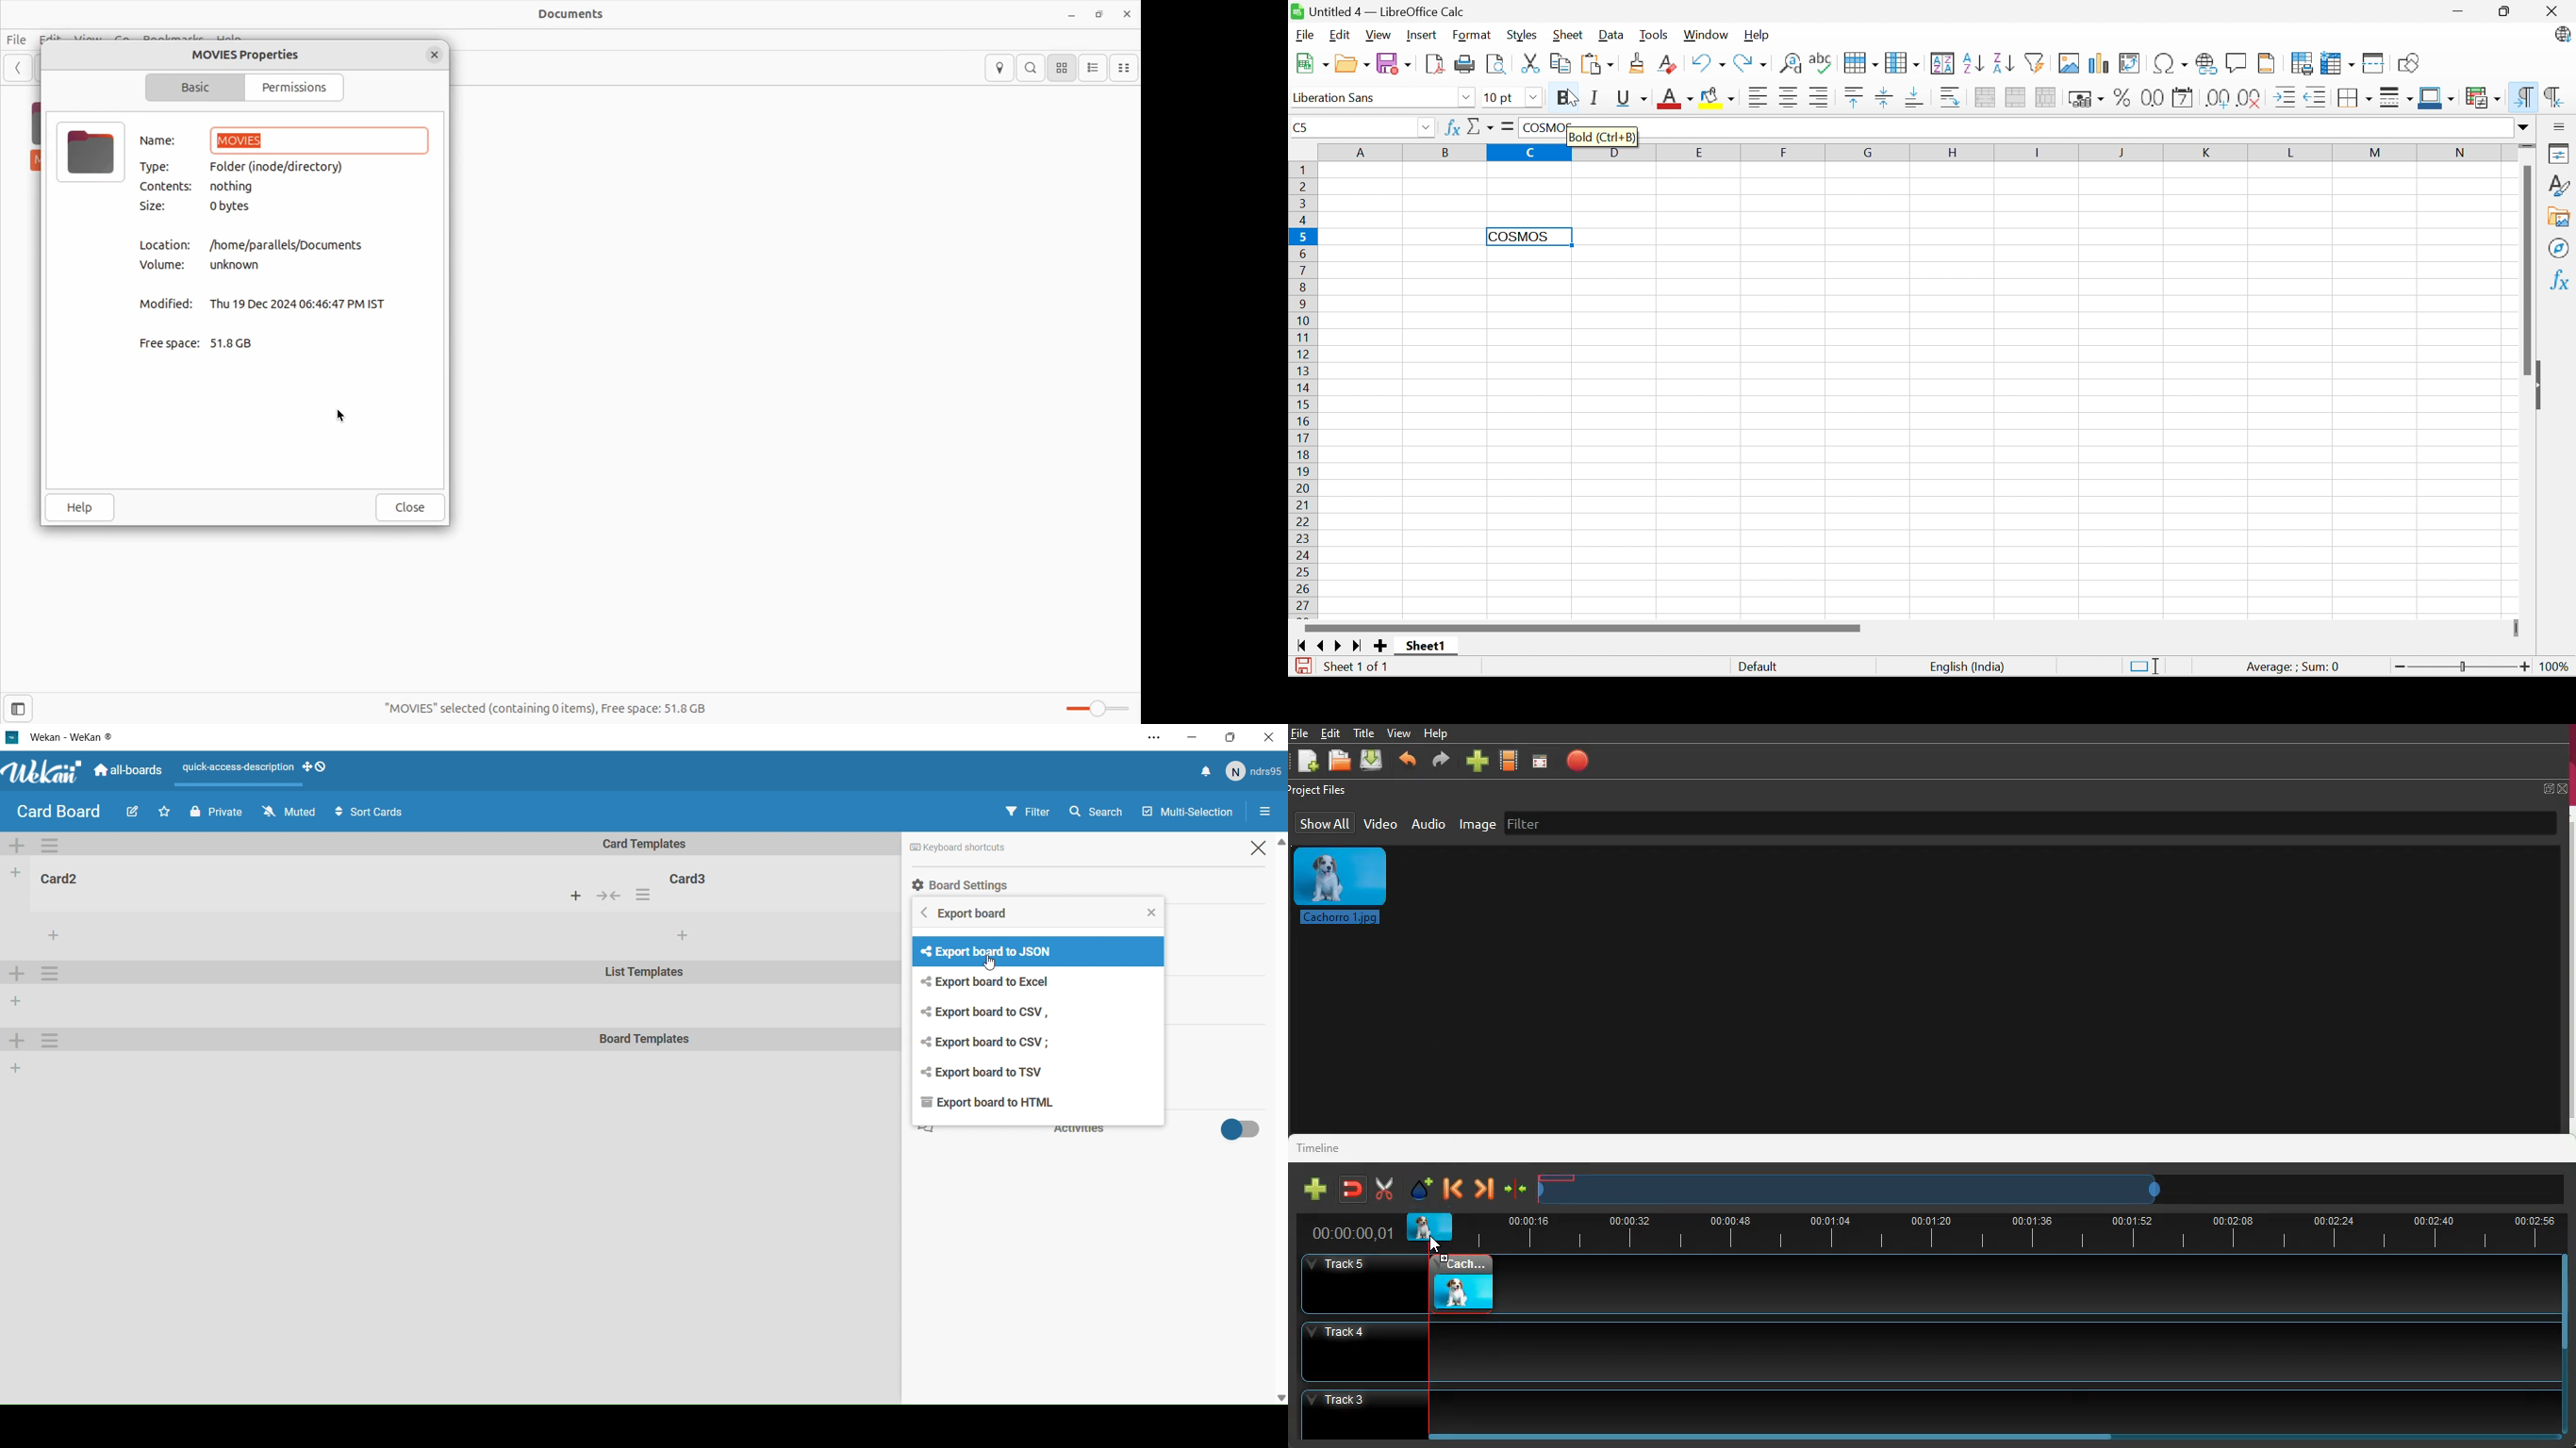  Describe the element at coordinates (1191, 736) in the screenshot. I see `minimize` at that location.